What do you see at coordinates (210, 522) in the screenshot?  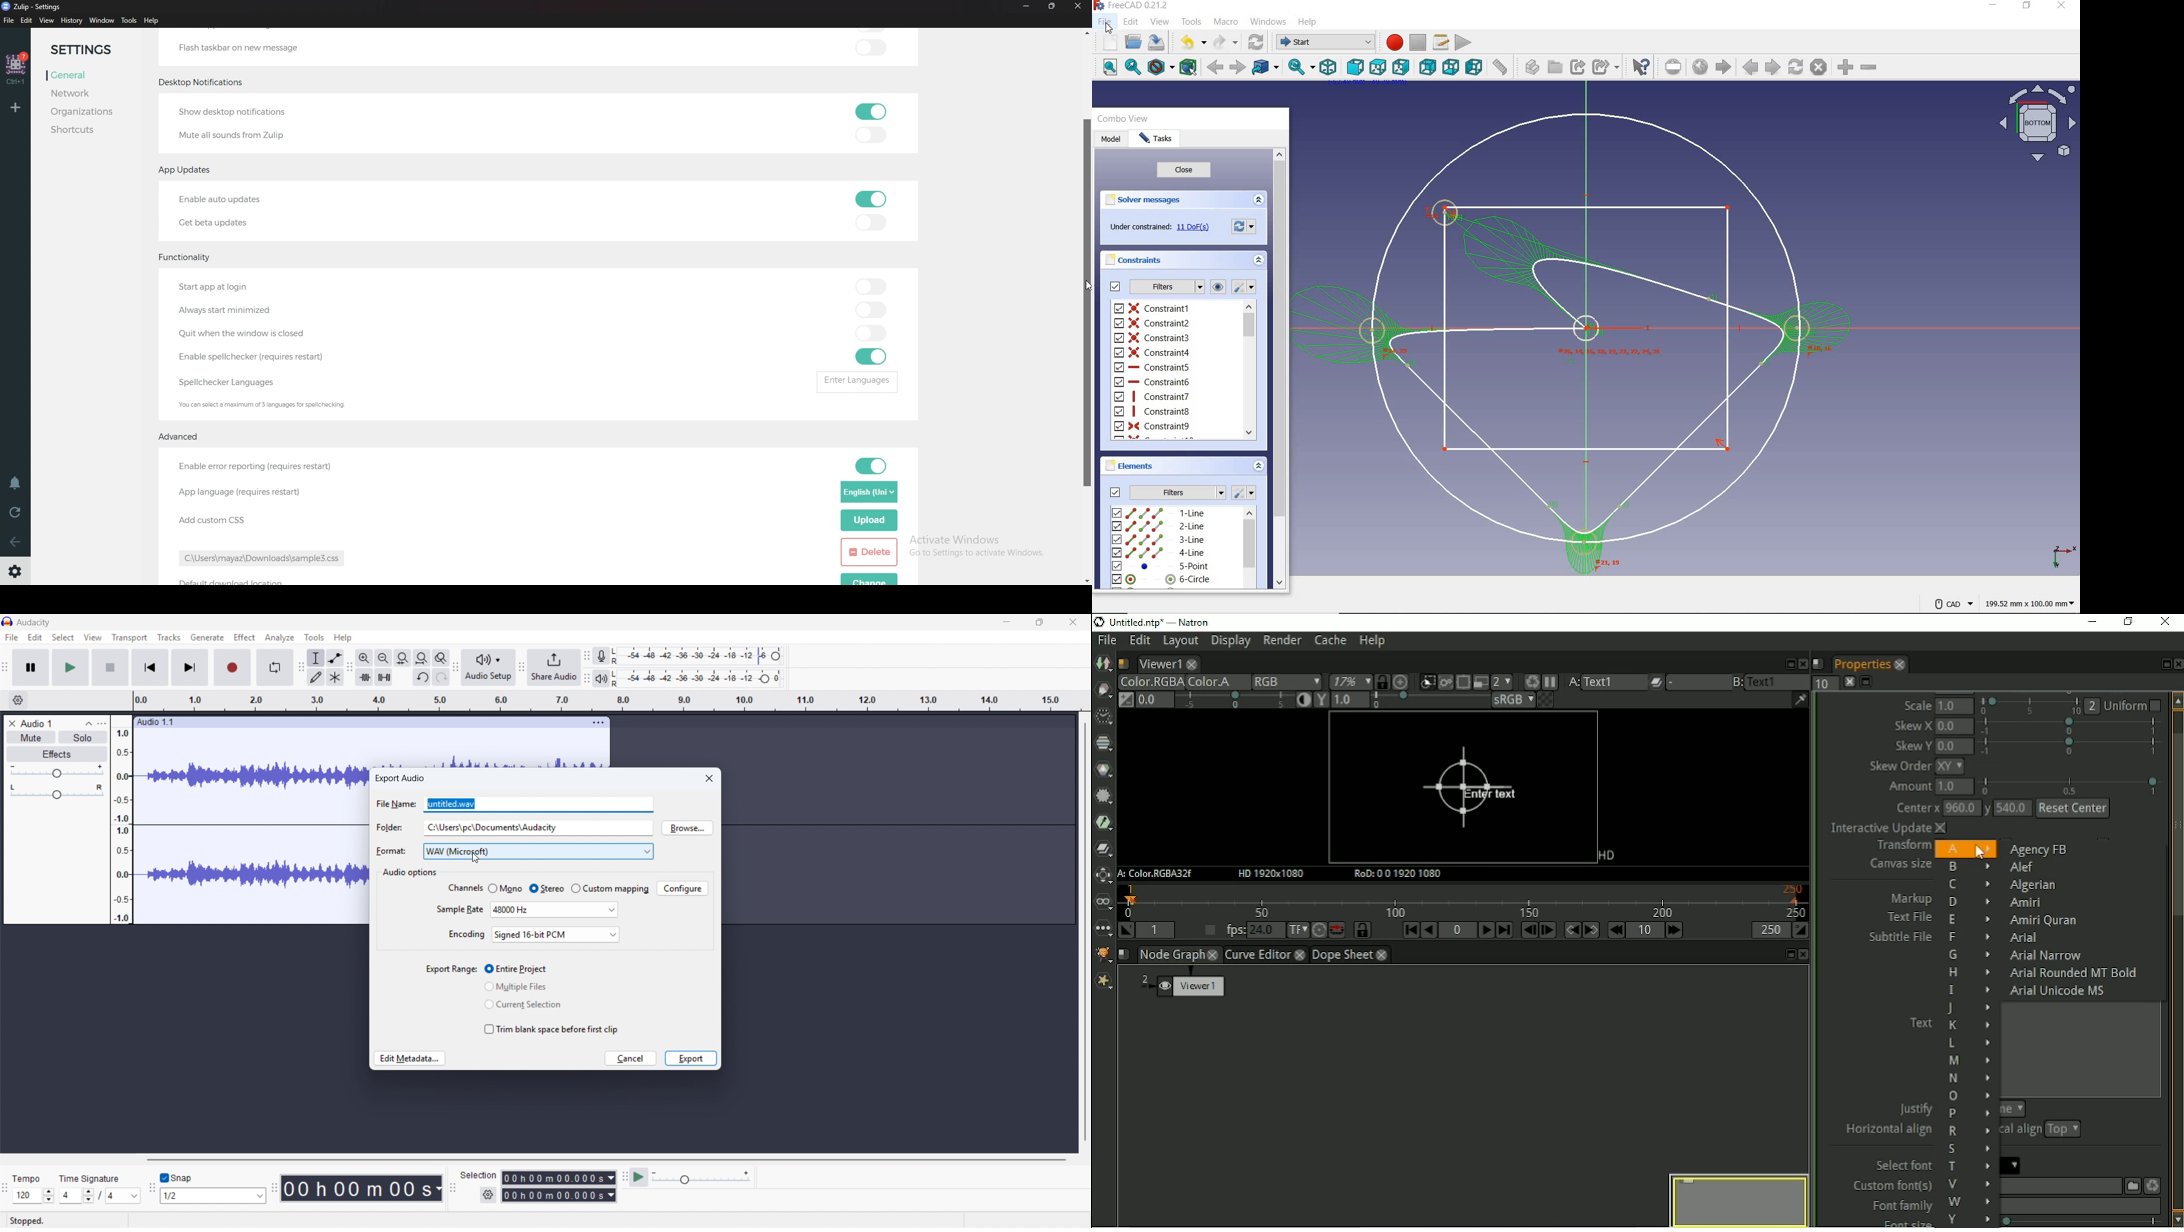 I see `Add custom css` at bounding box center [210, 522].